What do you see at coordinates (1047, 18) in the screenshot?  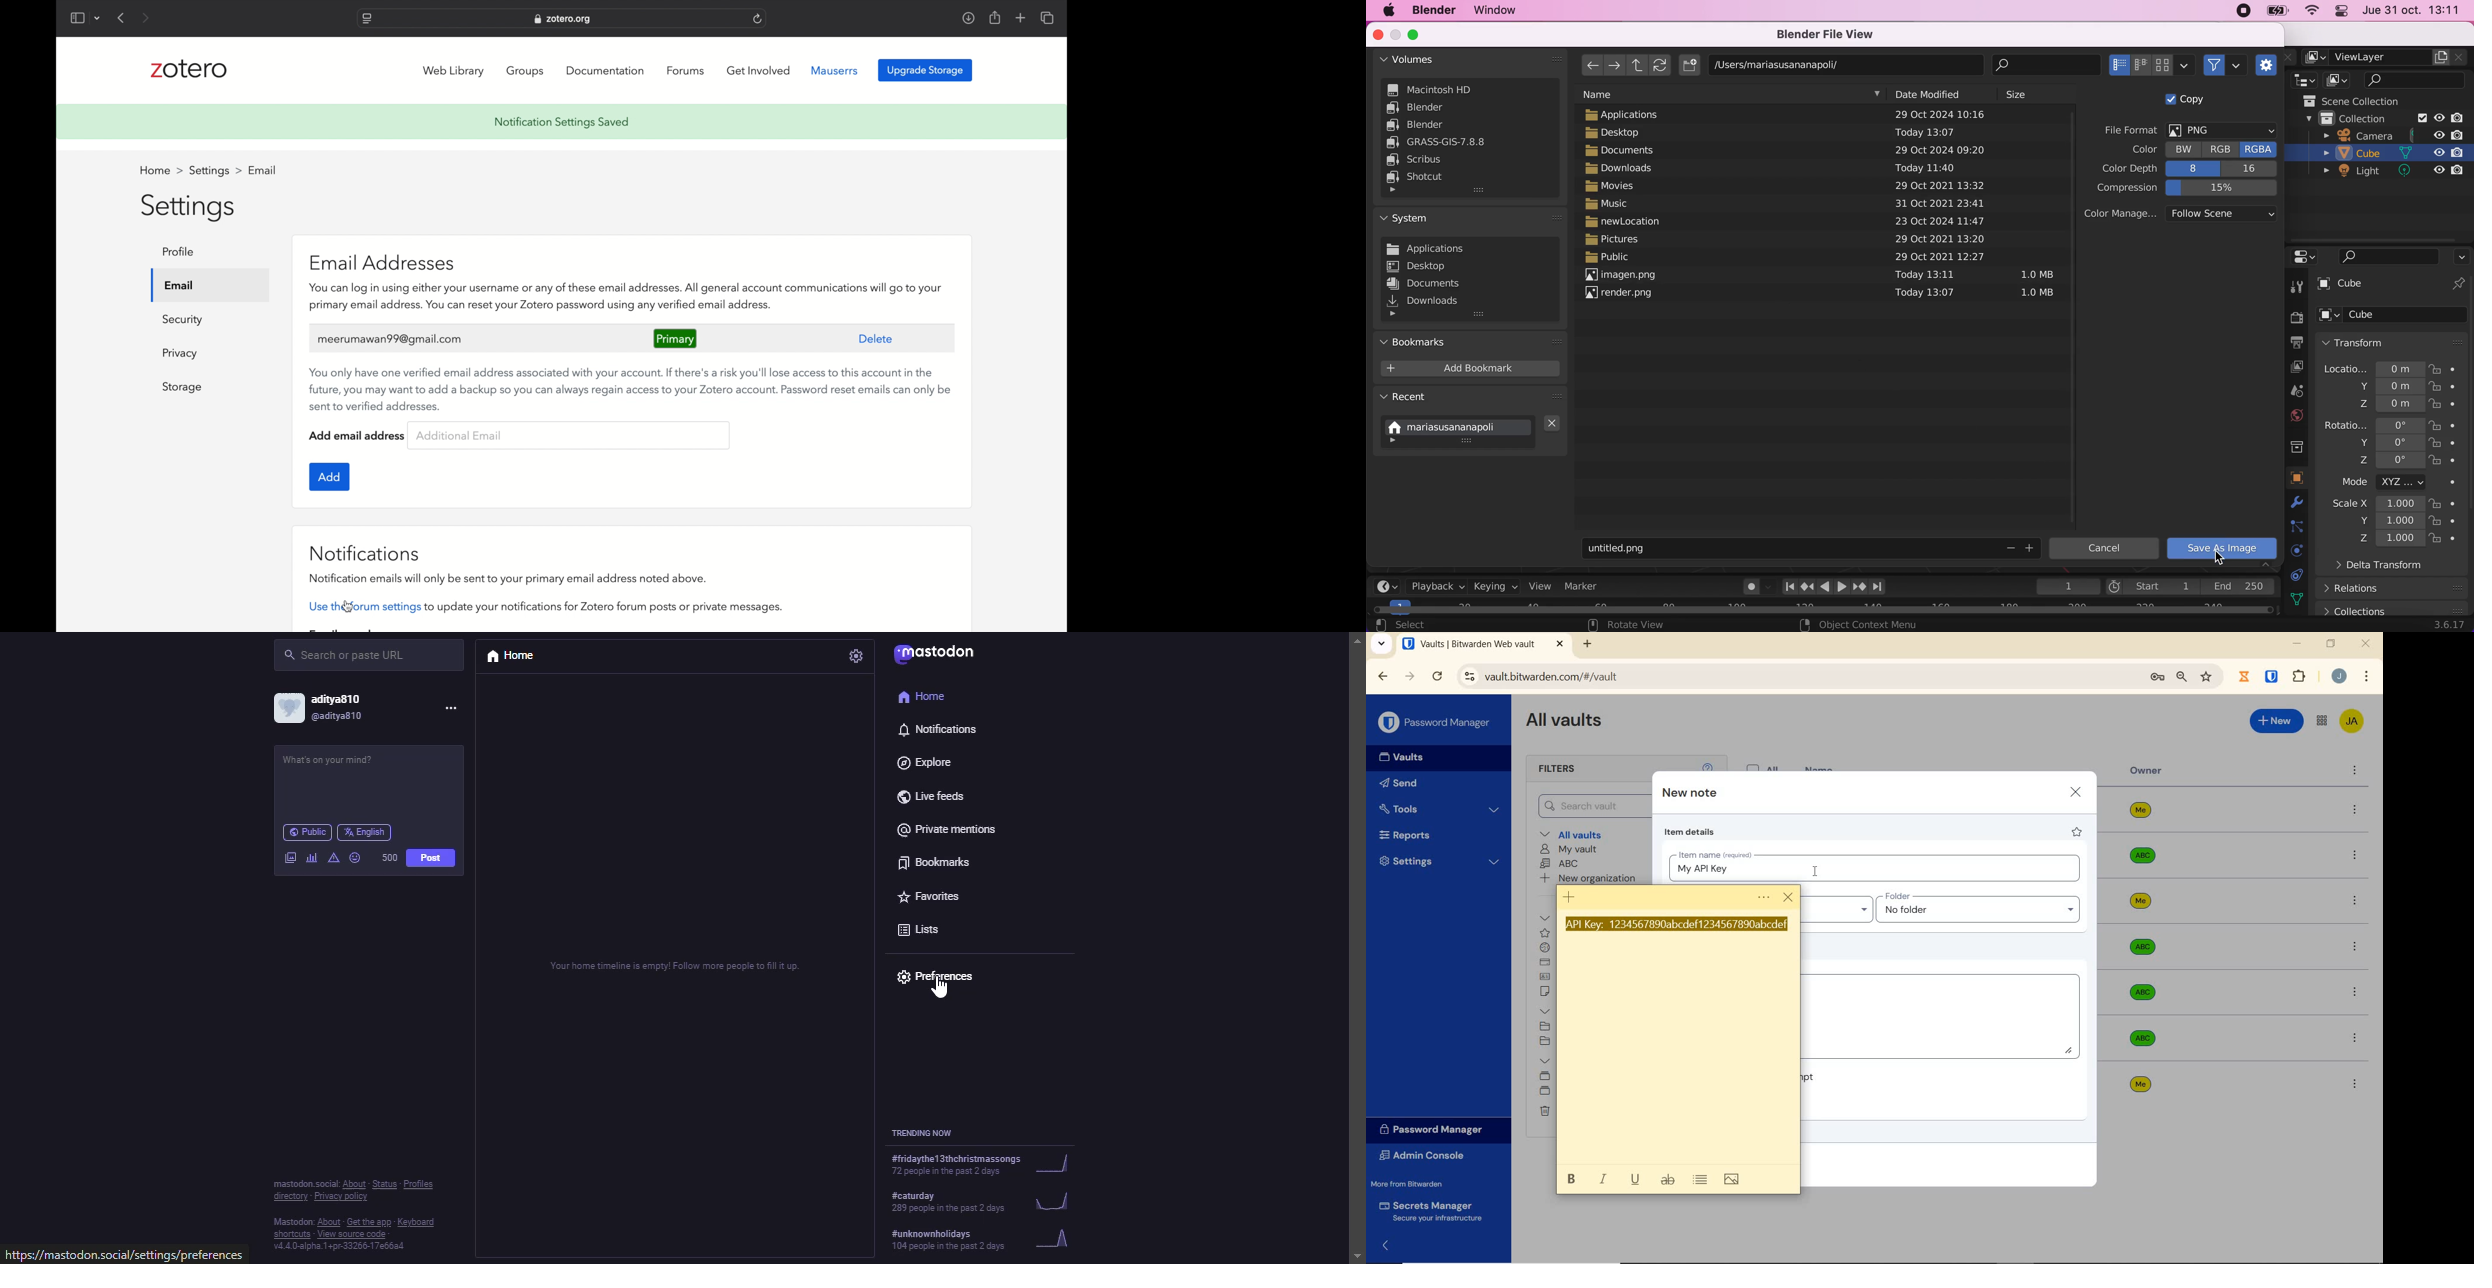 I see `show tab overview` at bounding box center [1047, 18].